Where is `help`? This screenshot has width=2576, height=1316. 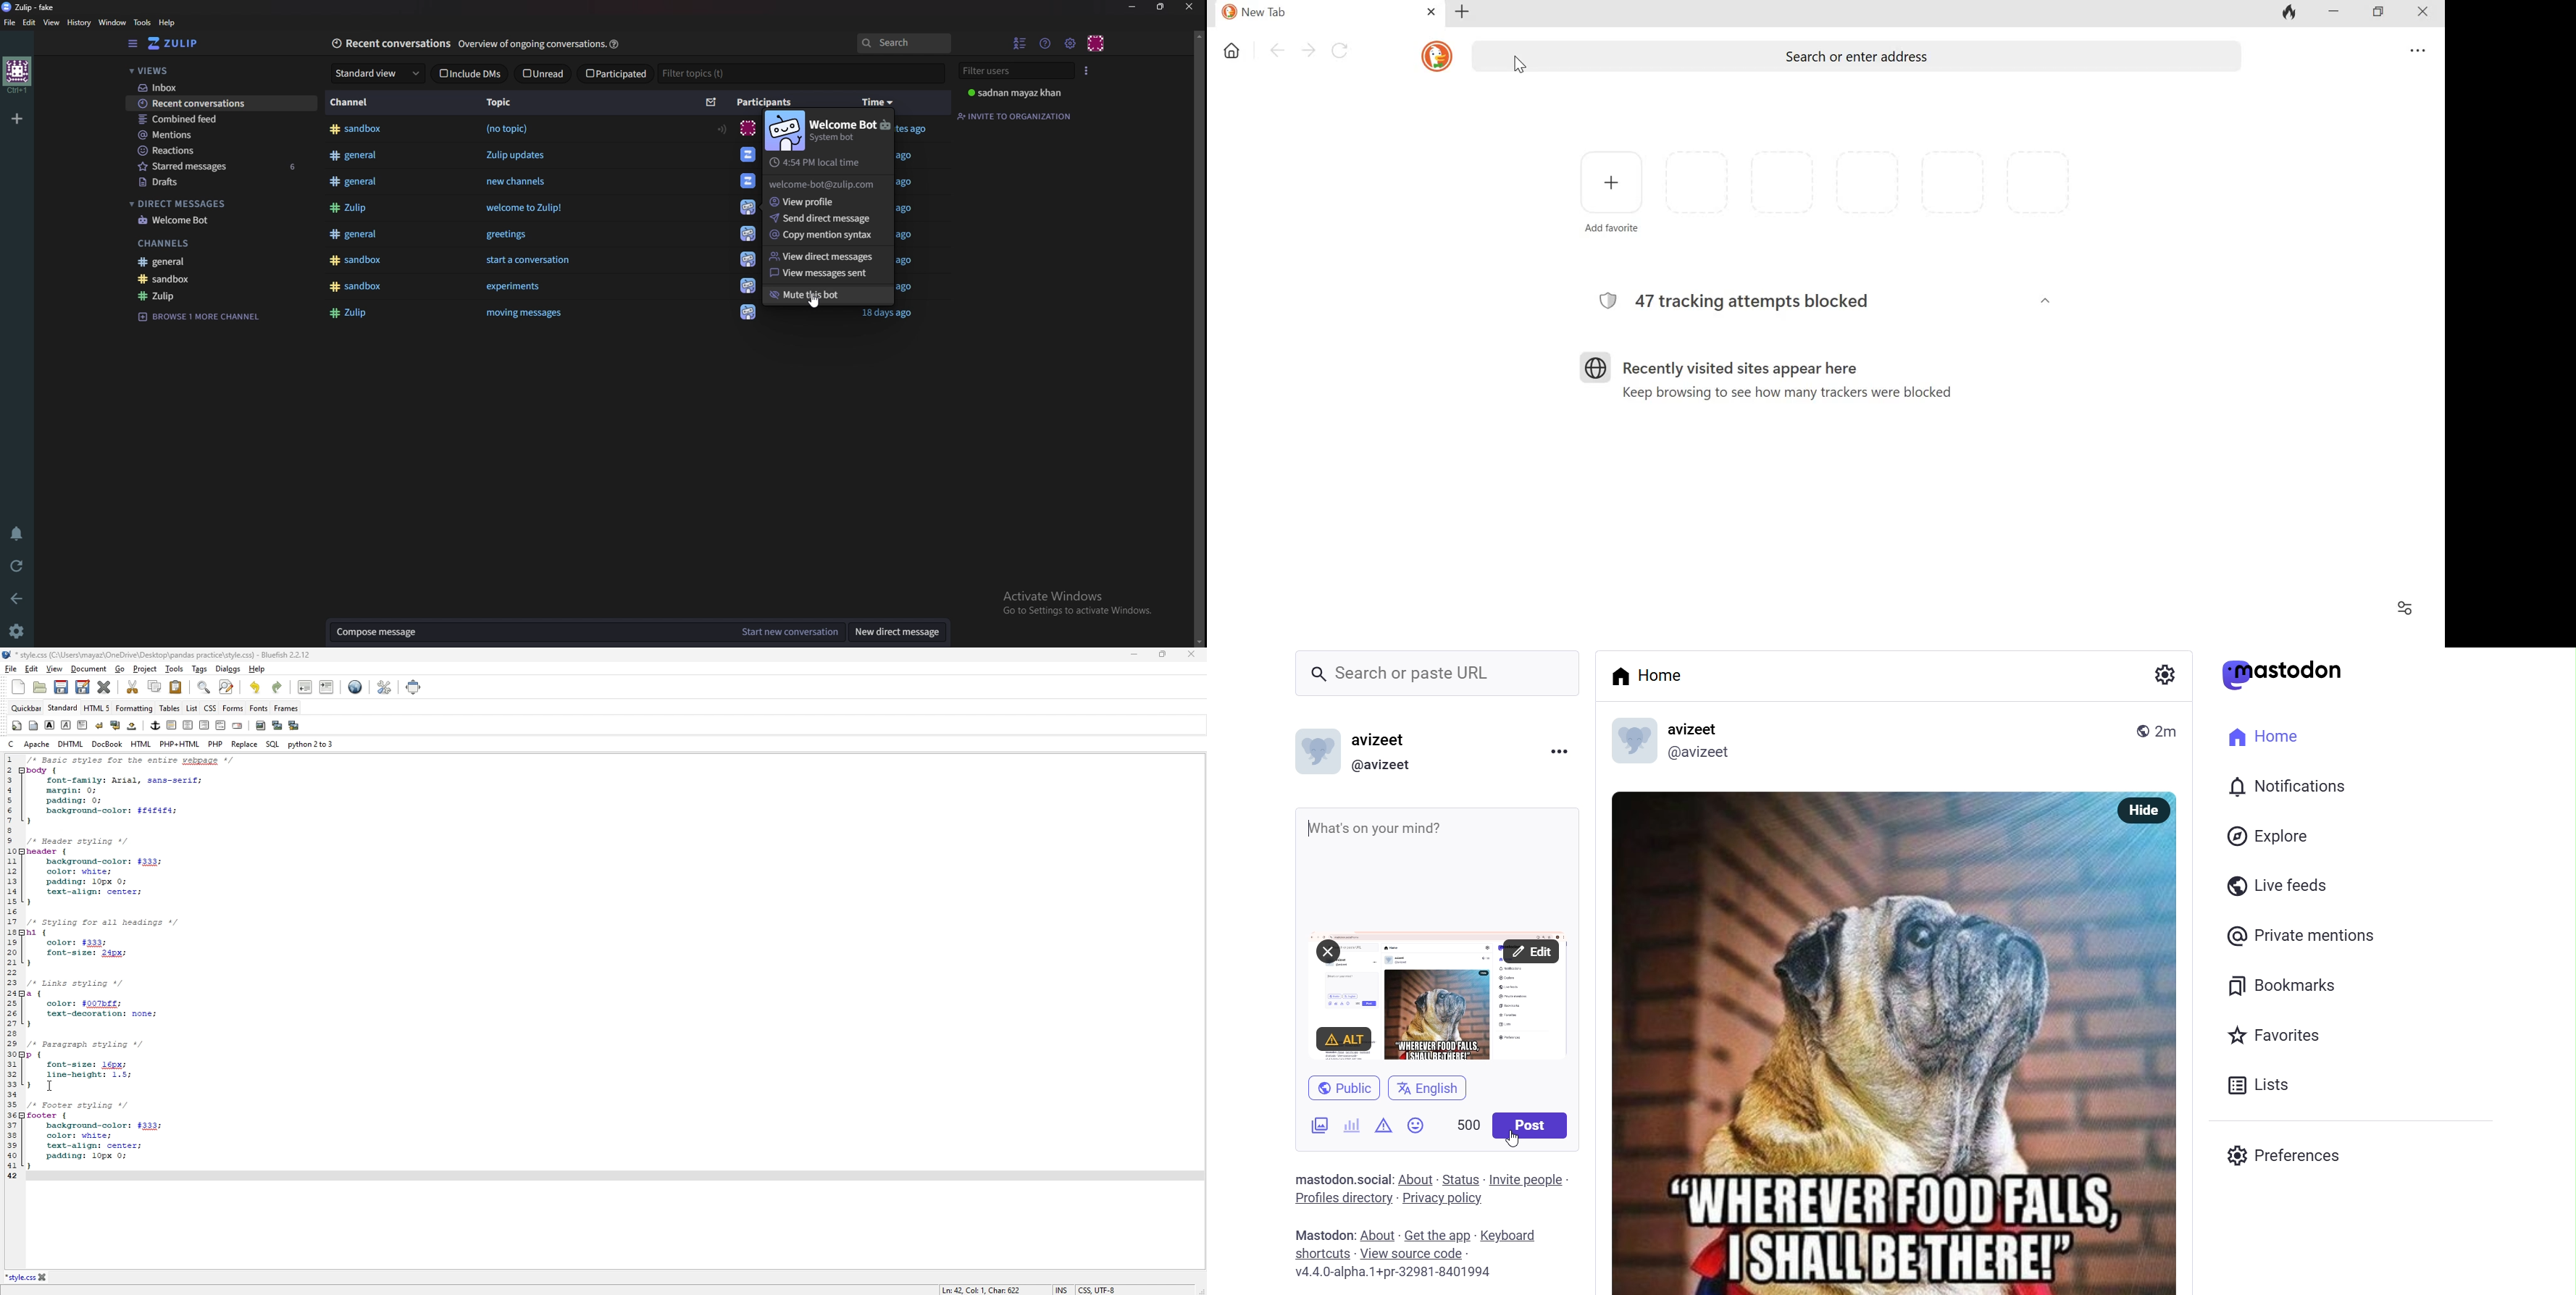 help is located at coordinates (167, 23).